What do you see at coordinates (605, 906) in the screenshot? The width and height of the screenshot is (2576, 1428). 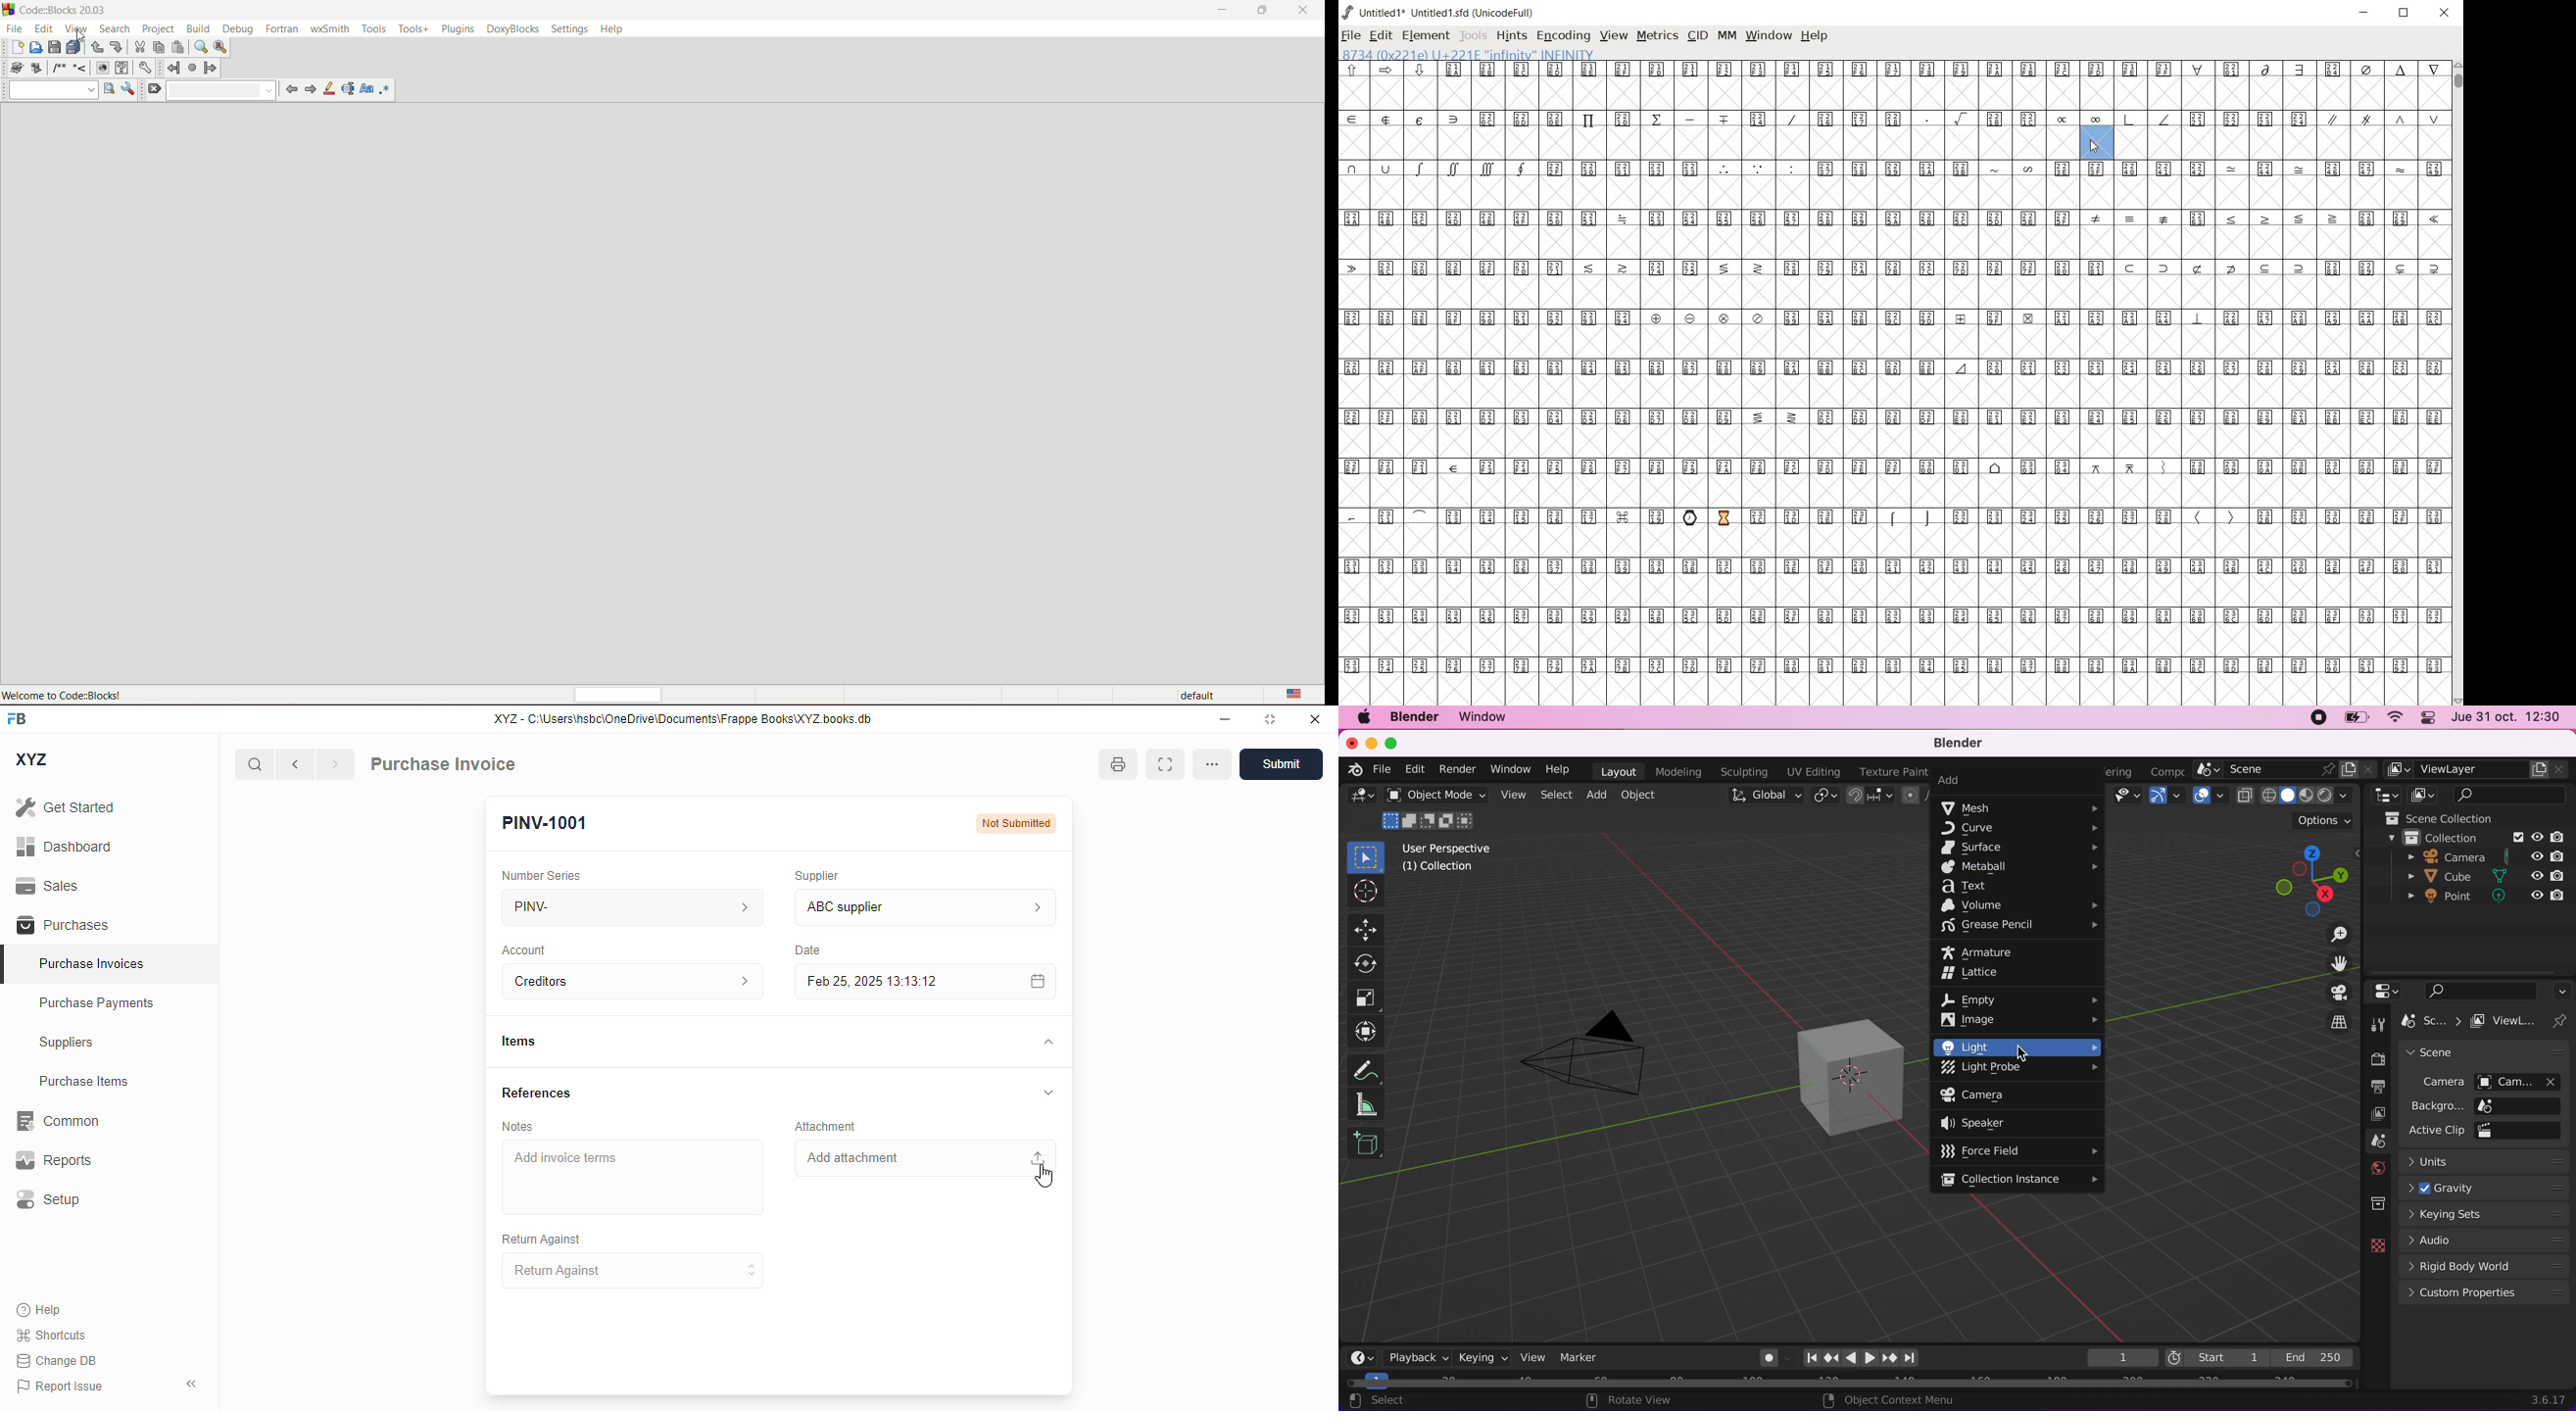 I see `PINV-` at bounding box center [605, 906].